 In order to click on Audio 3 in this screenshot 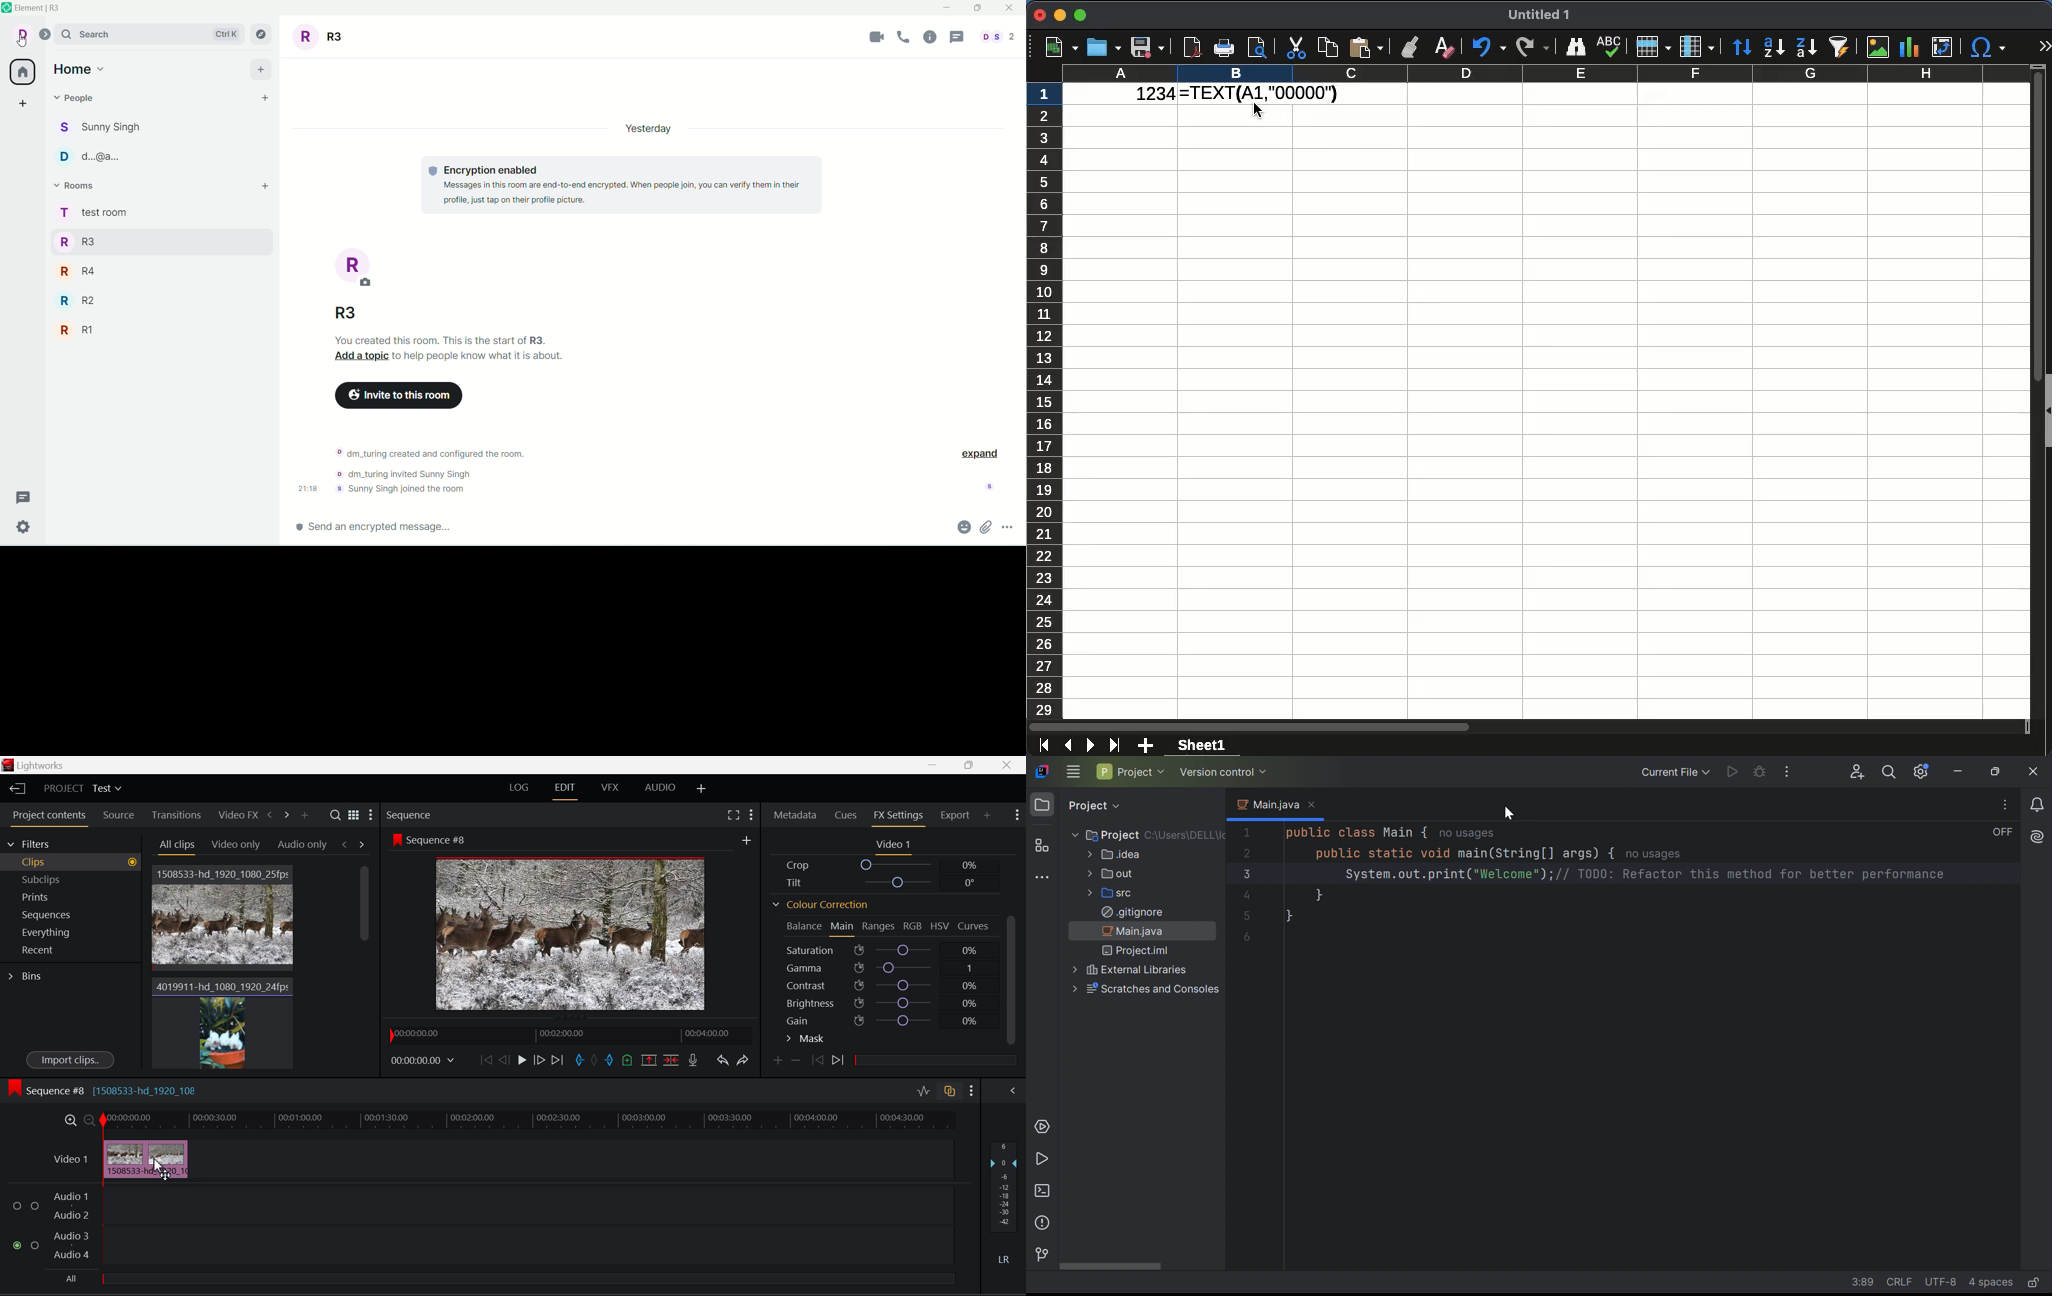, I will do `click(72, 1237)`.